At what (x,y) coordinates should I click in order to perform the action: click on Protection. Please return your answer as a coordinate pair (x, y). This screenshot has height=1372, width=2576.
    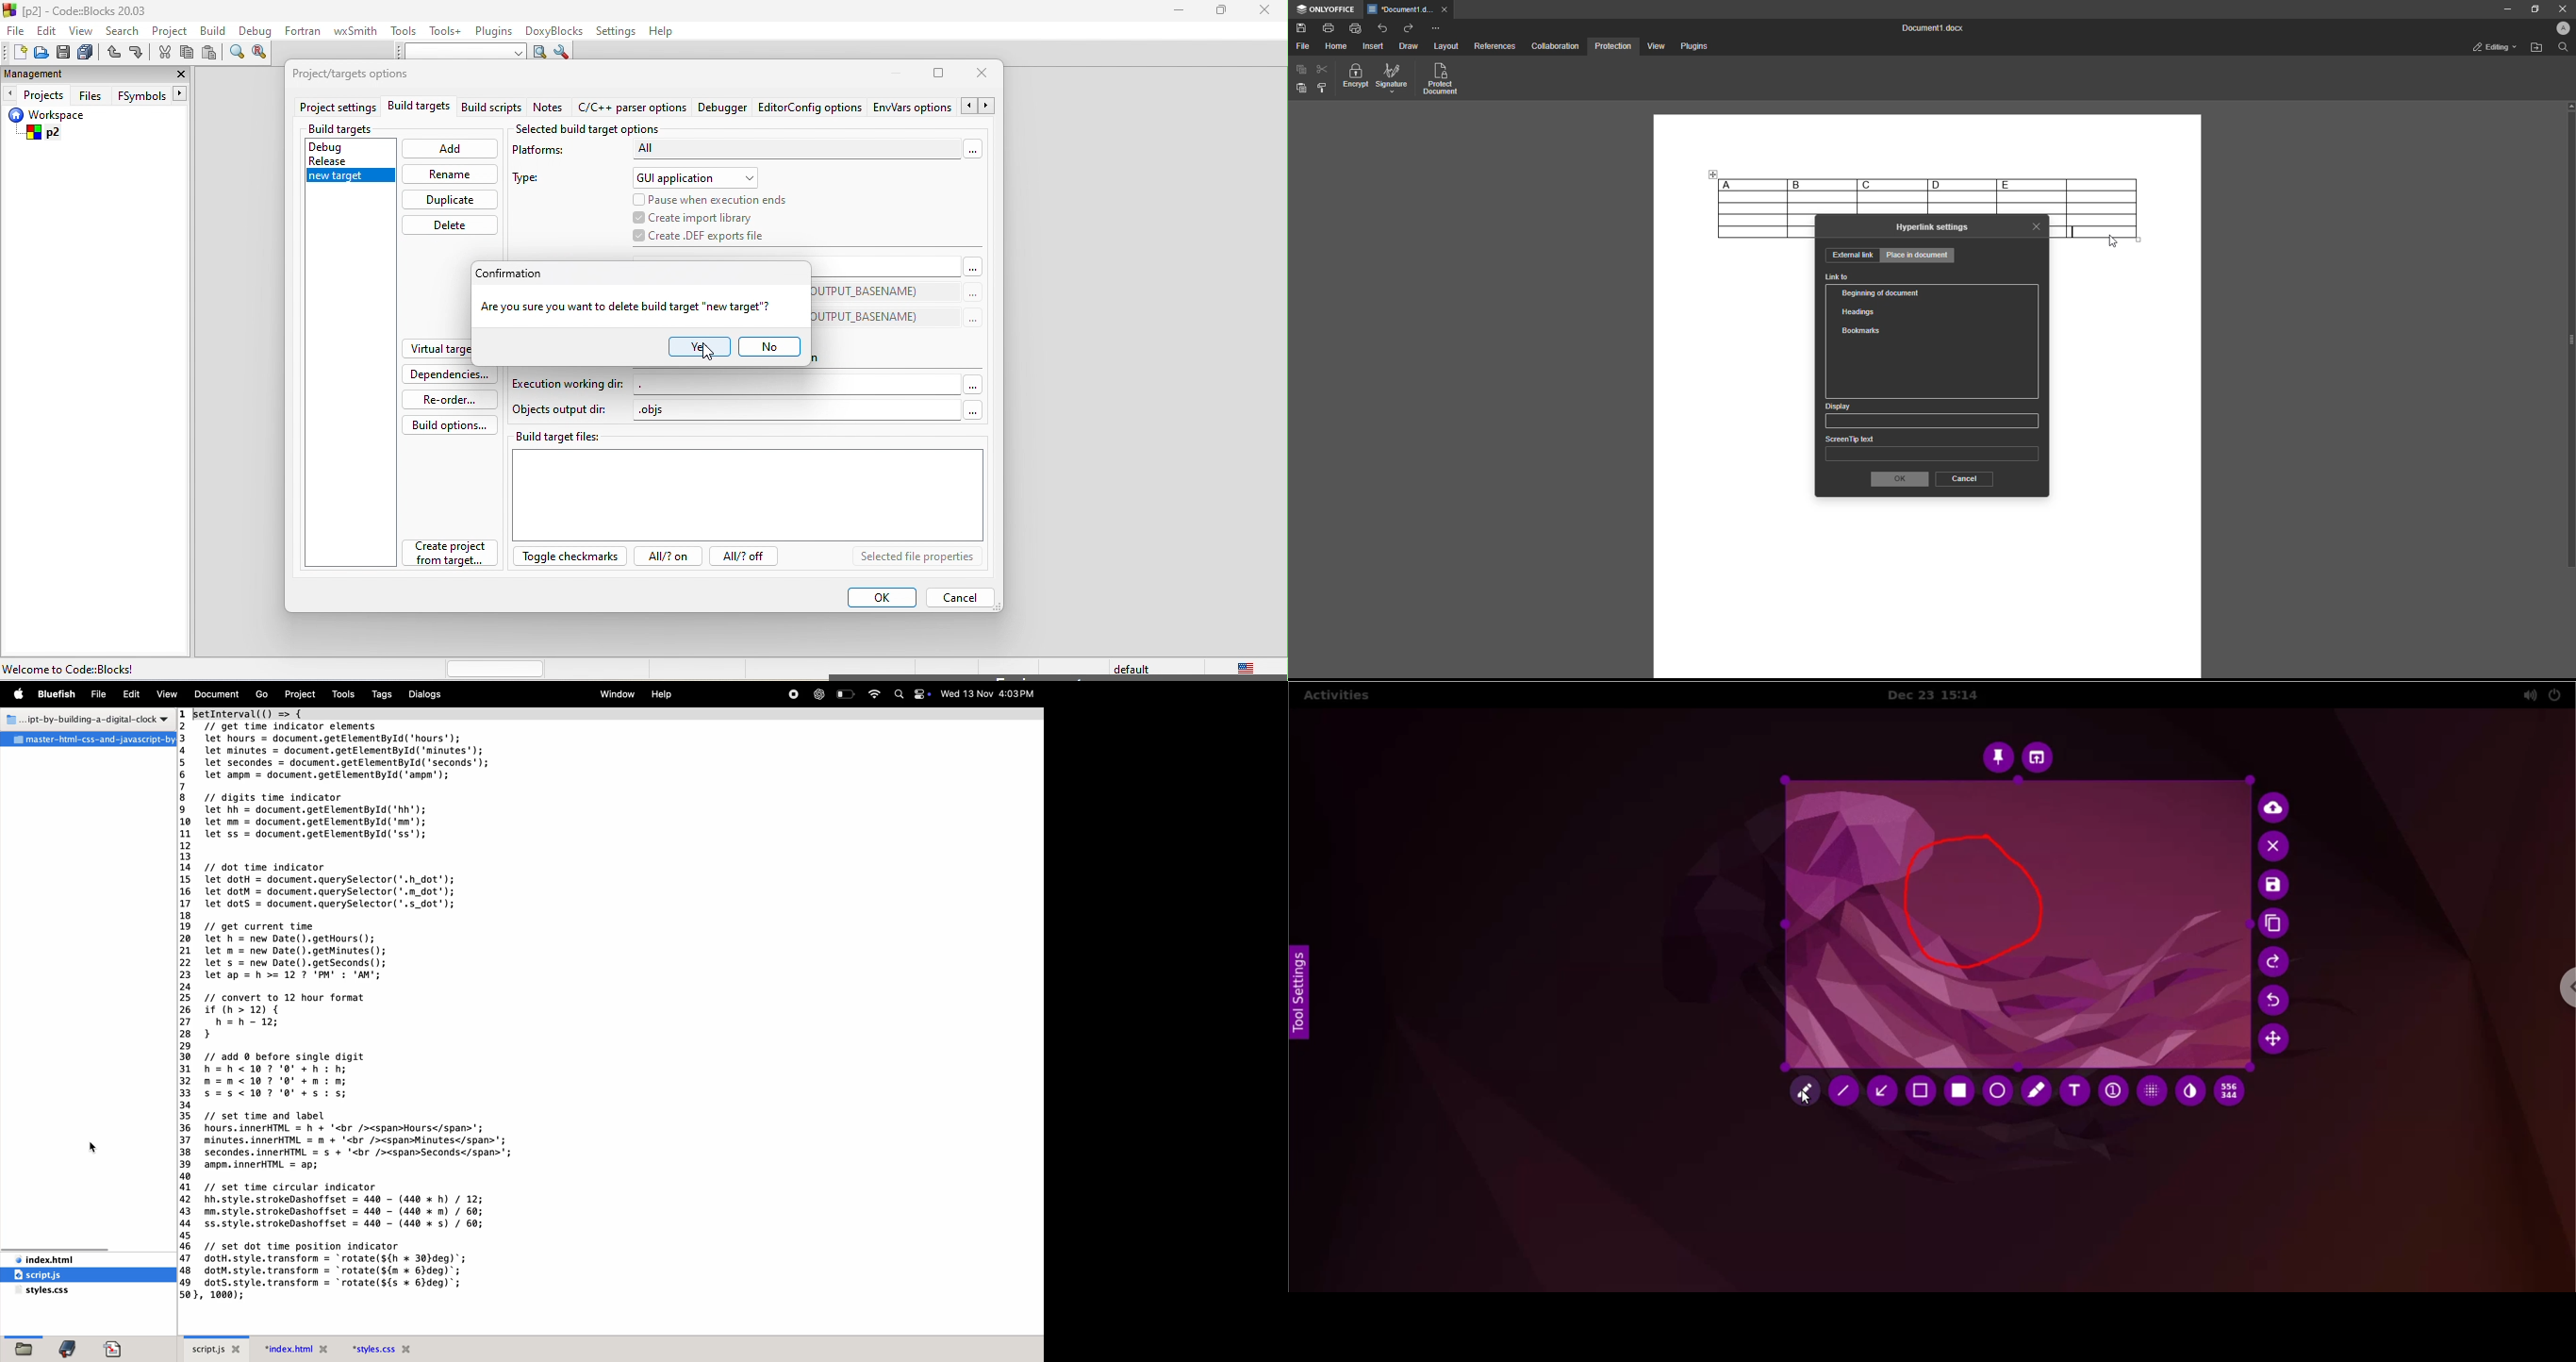
    Looking at the image, I should click on (1613, 46).